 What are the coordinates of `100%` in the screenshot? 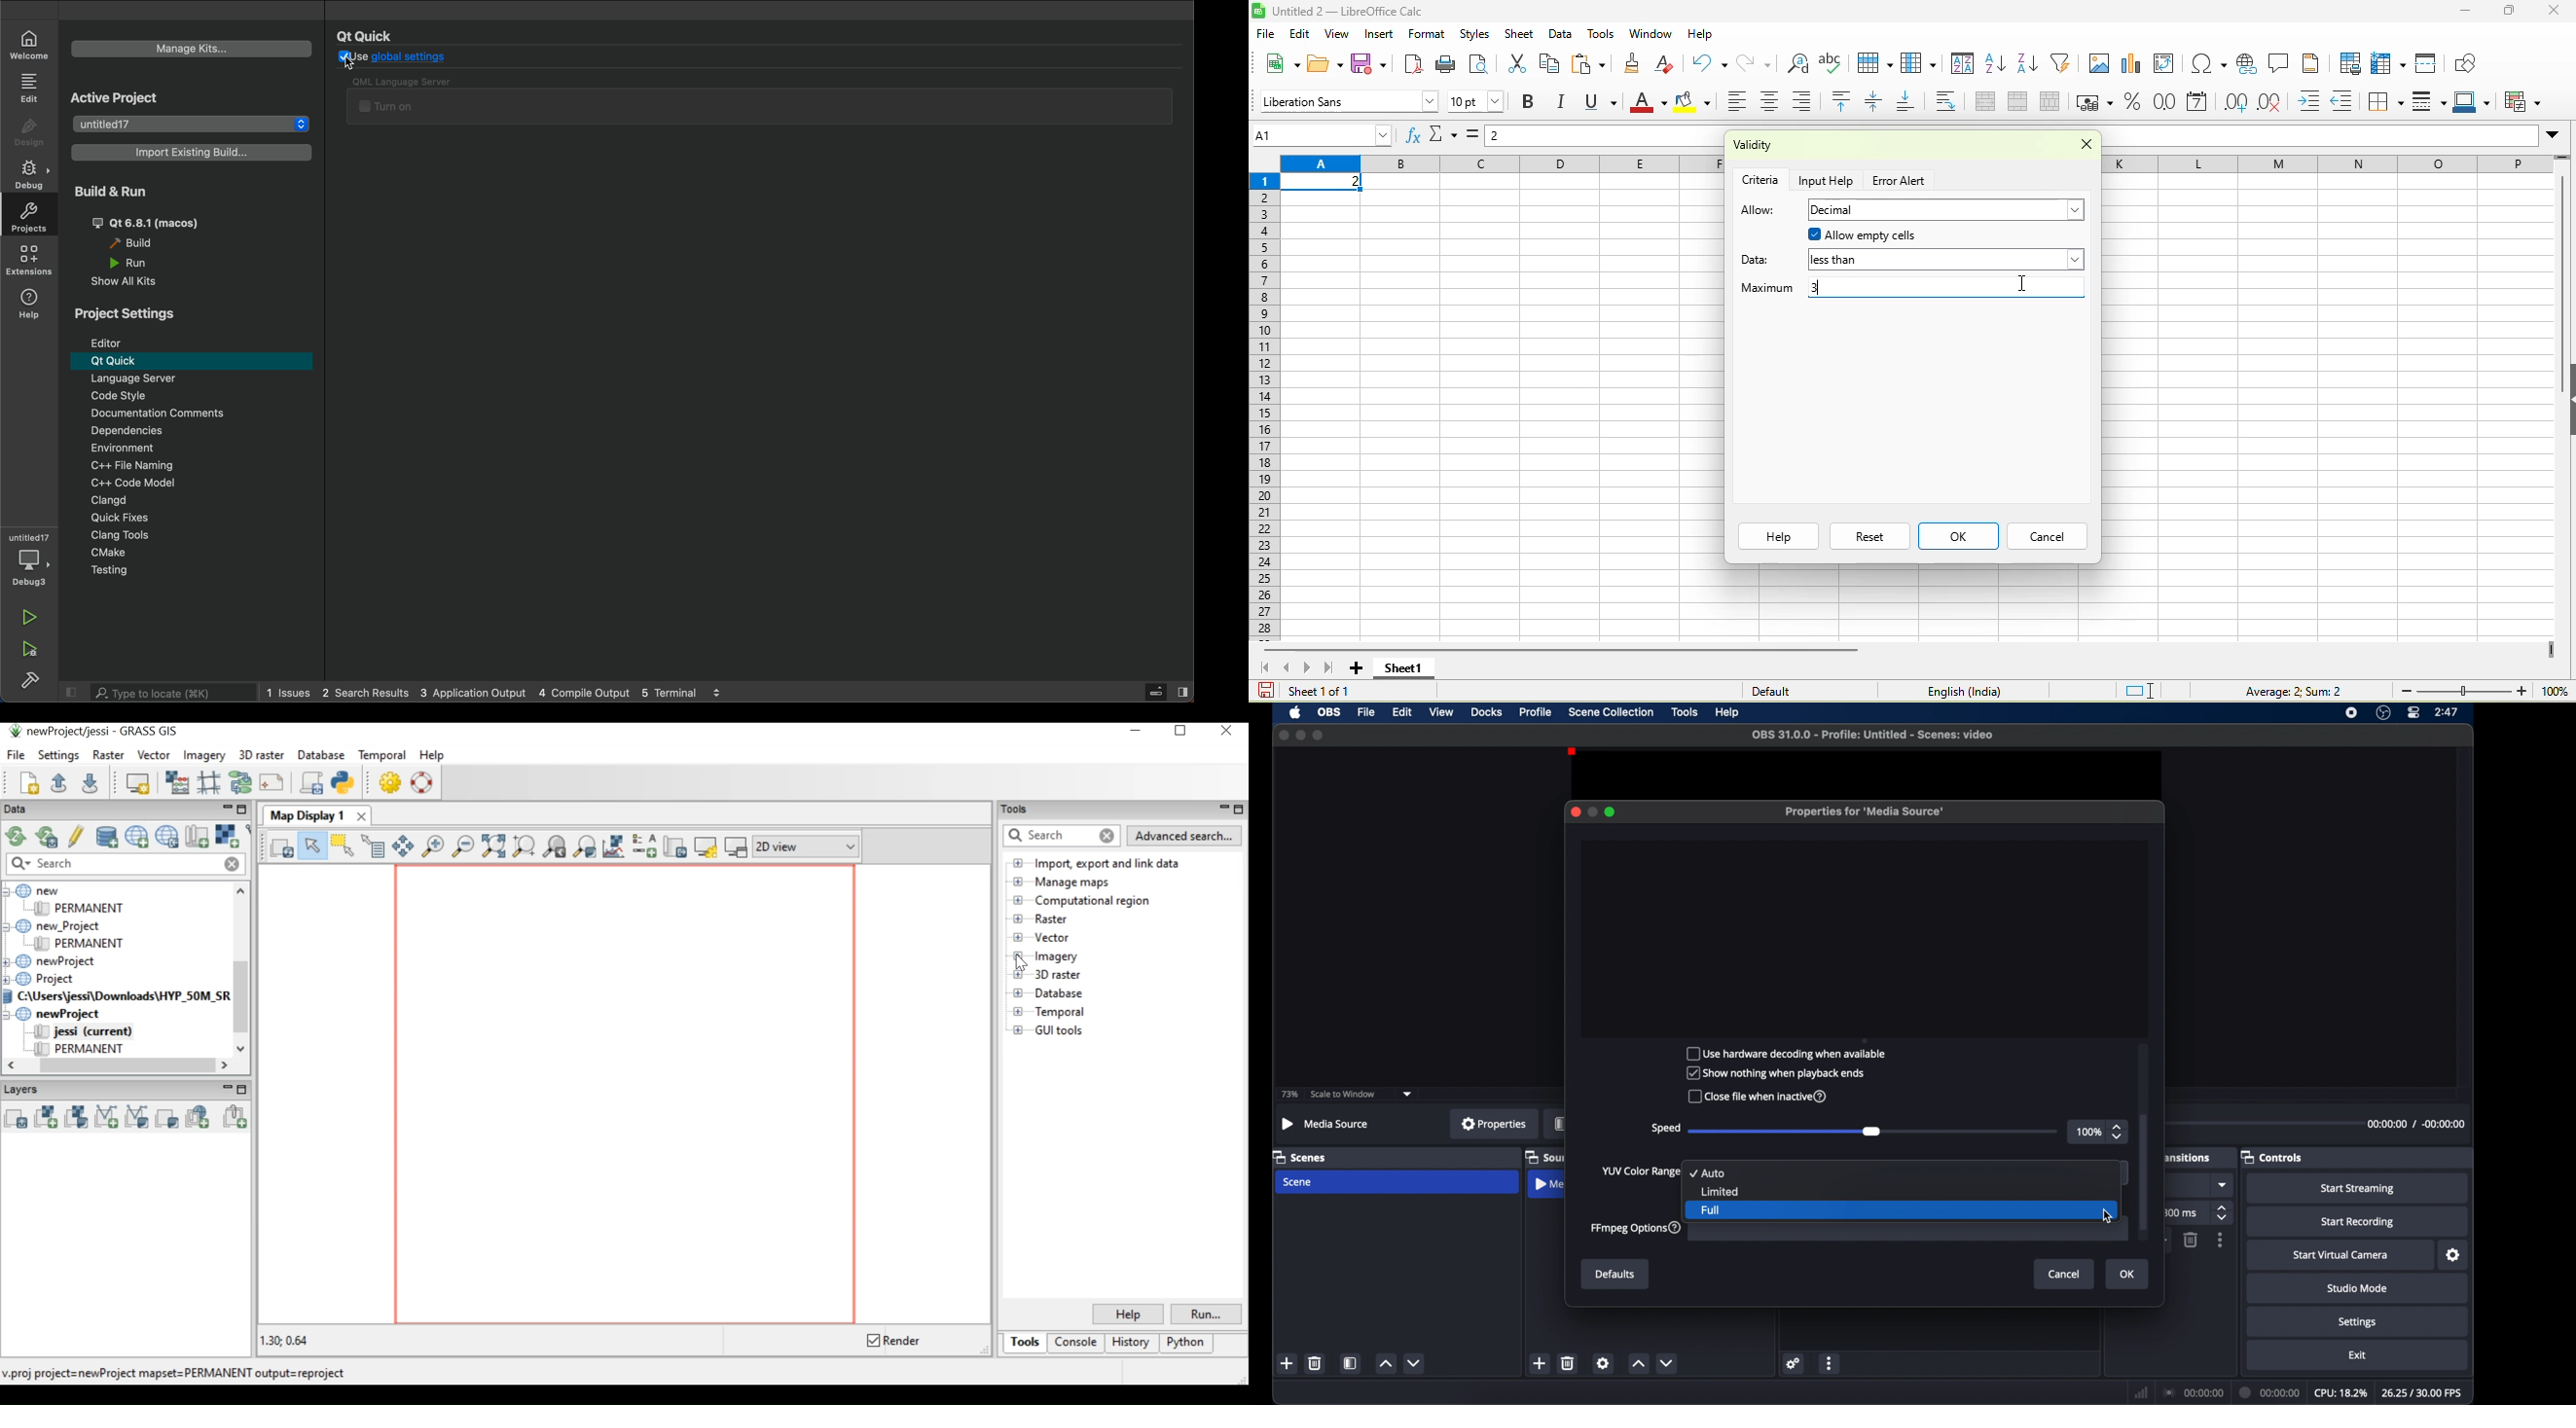 It's located at (2089, 1132).